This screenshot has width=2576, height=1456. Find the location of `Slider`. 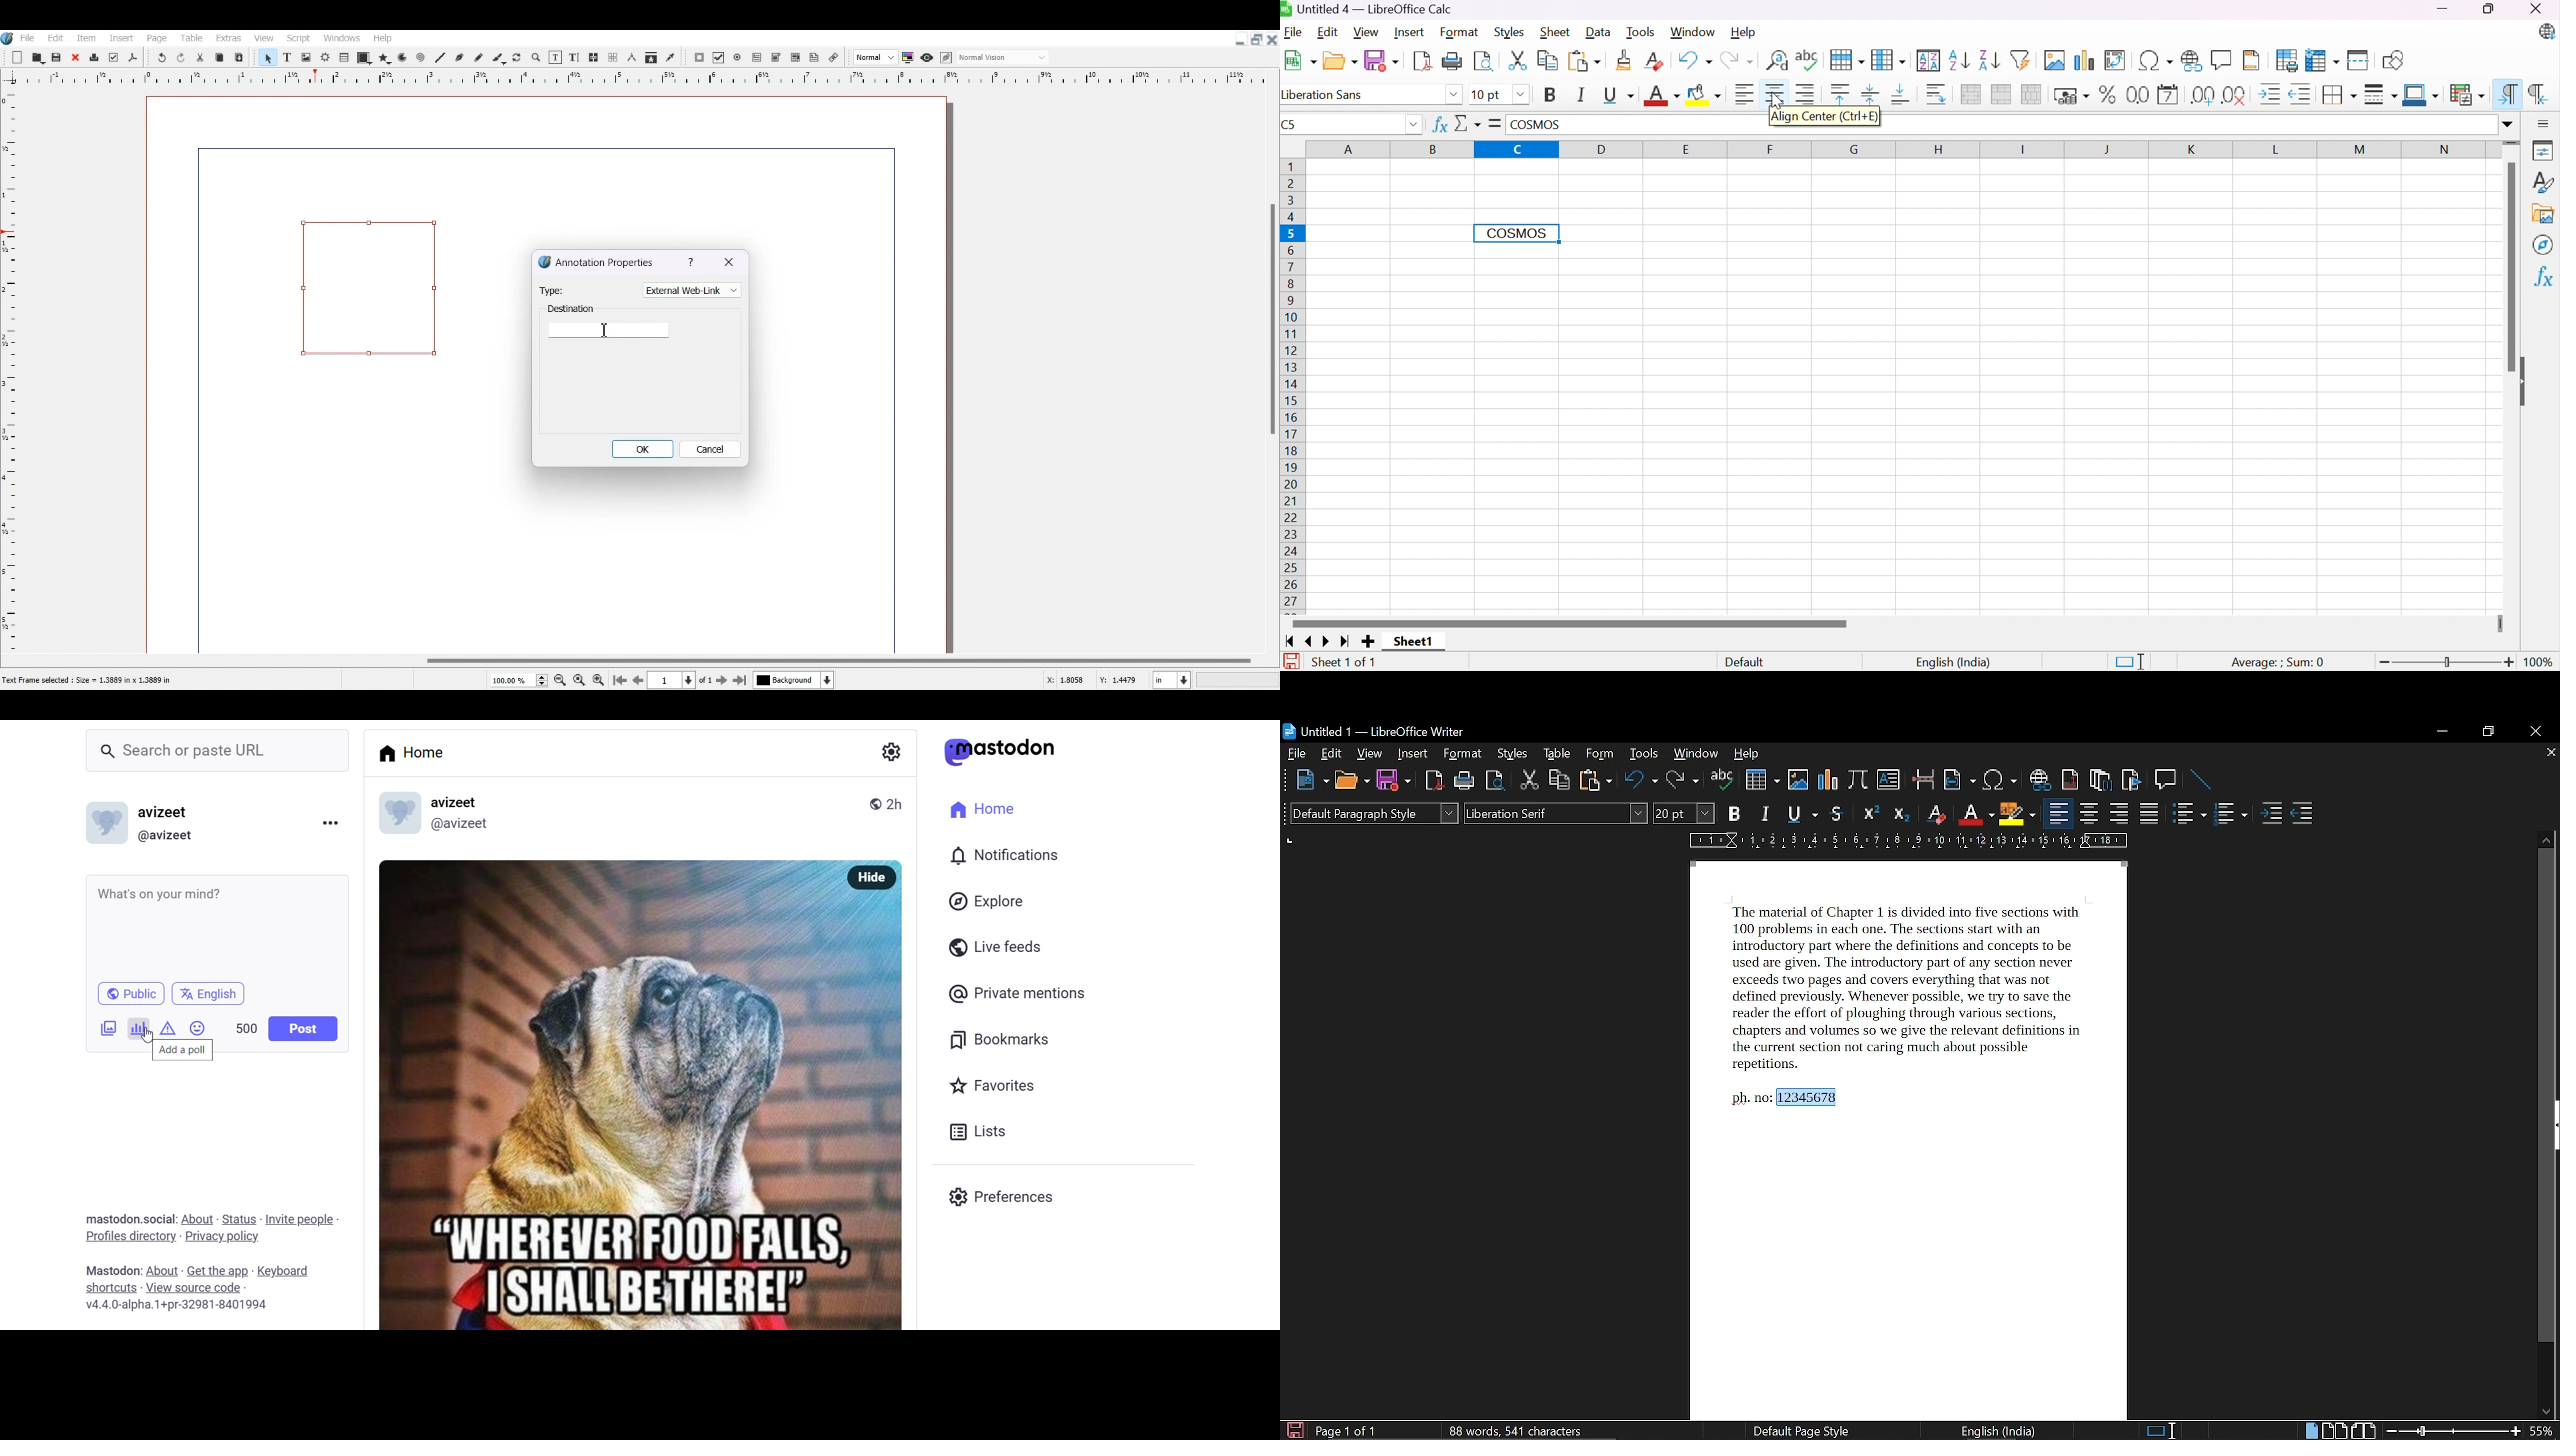

Slider is located at coordinates (2446, 664).